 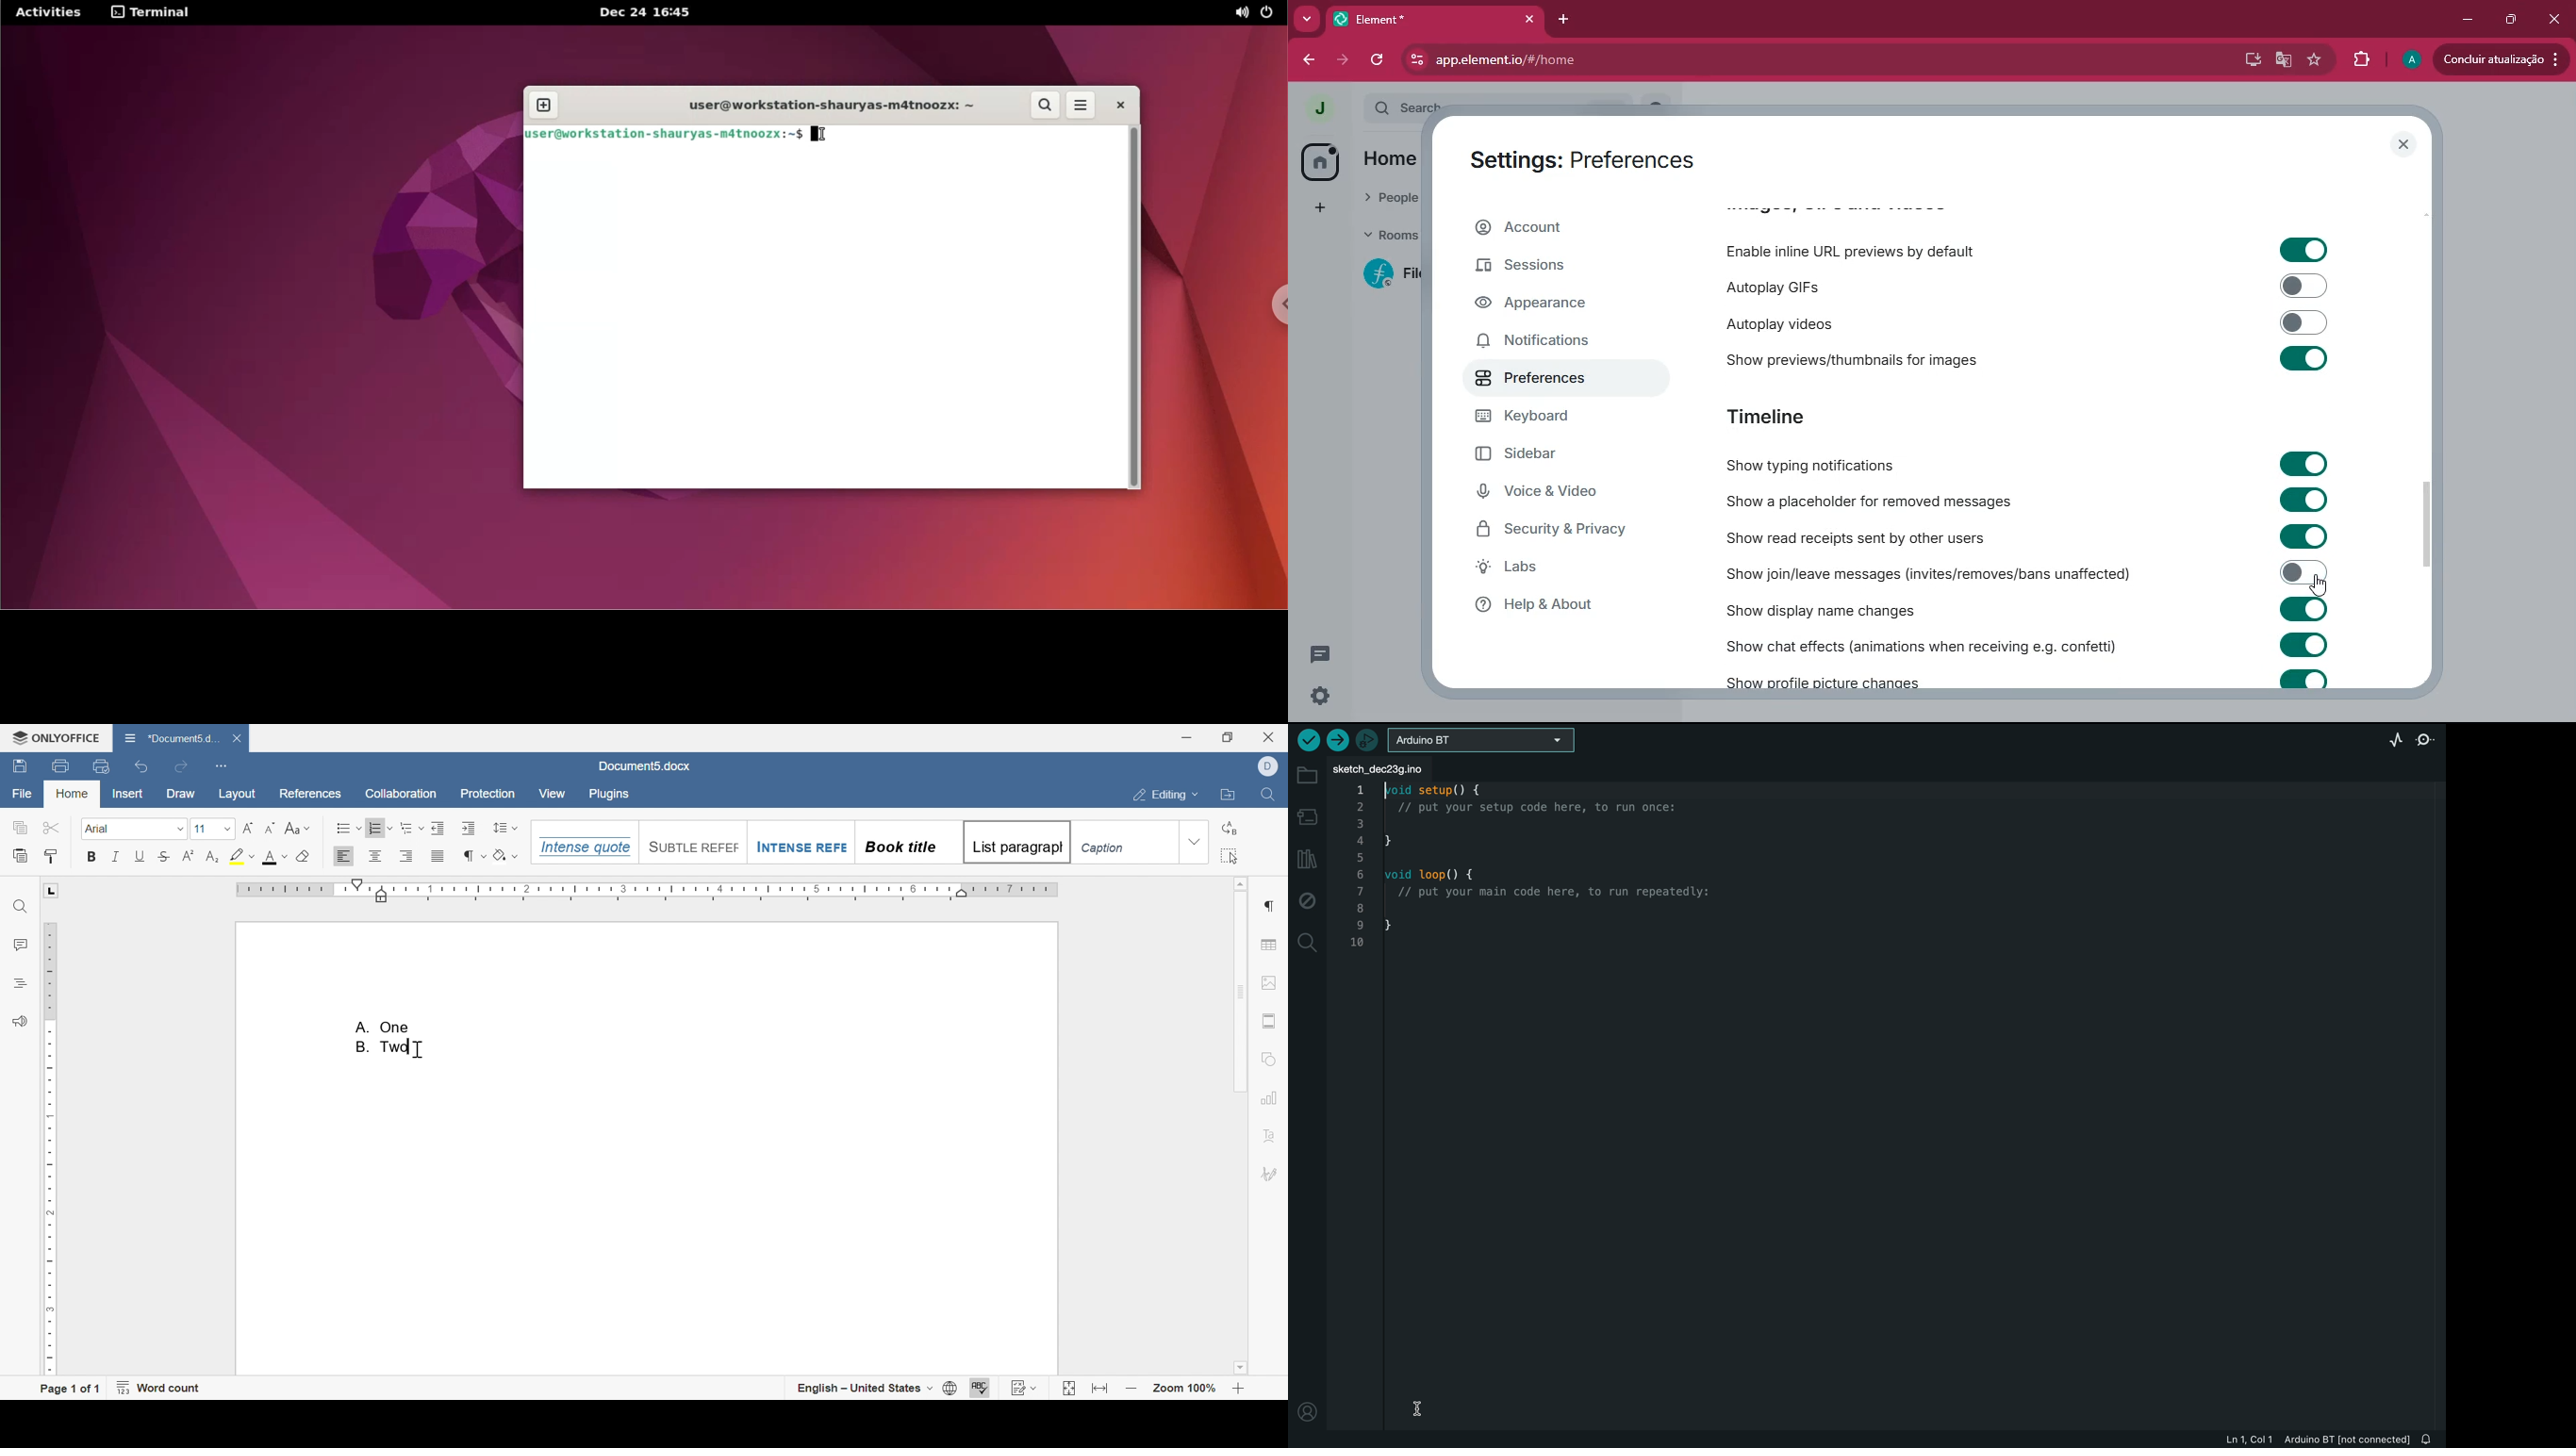 What do you see at coordinates (1915, 645) in the screenshot?
I see `show chat effects (animations when receiving e.g. confetti)` at bounding box center [1915, 645].